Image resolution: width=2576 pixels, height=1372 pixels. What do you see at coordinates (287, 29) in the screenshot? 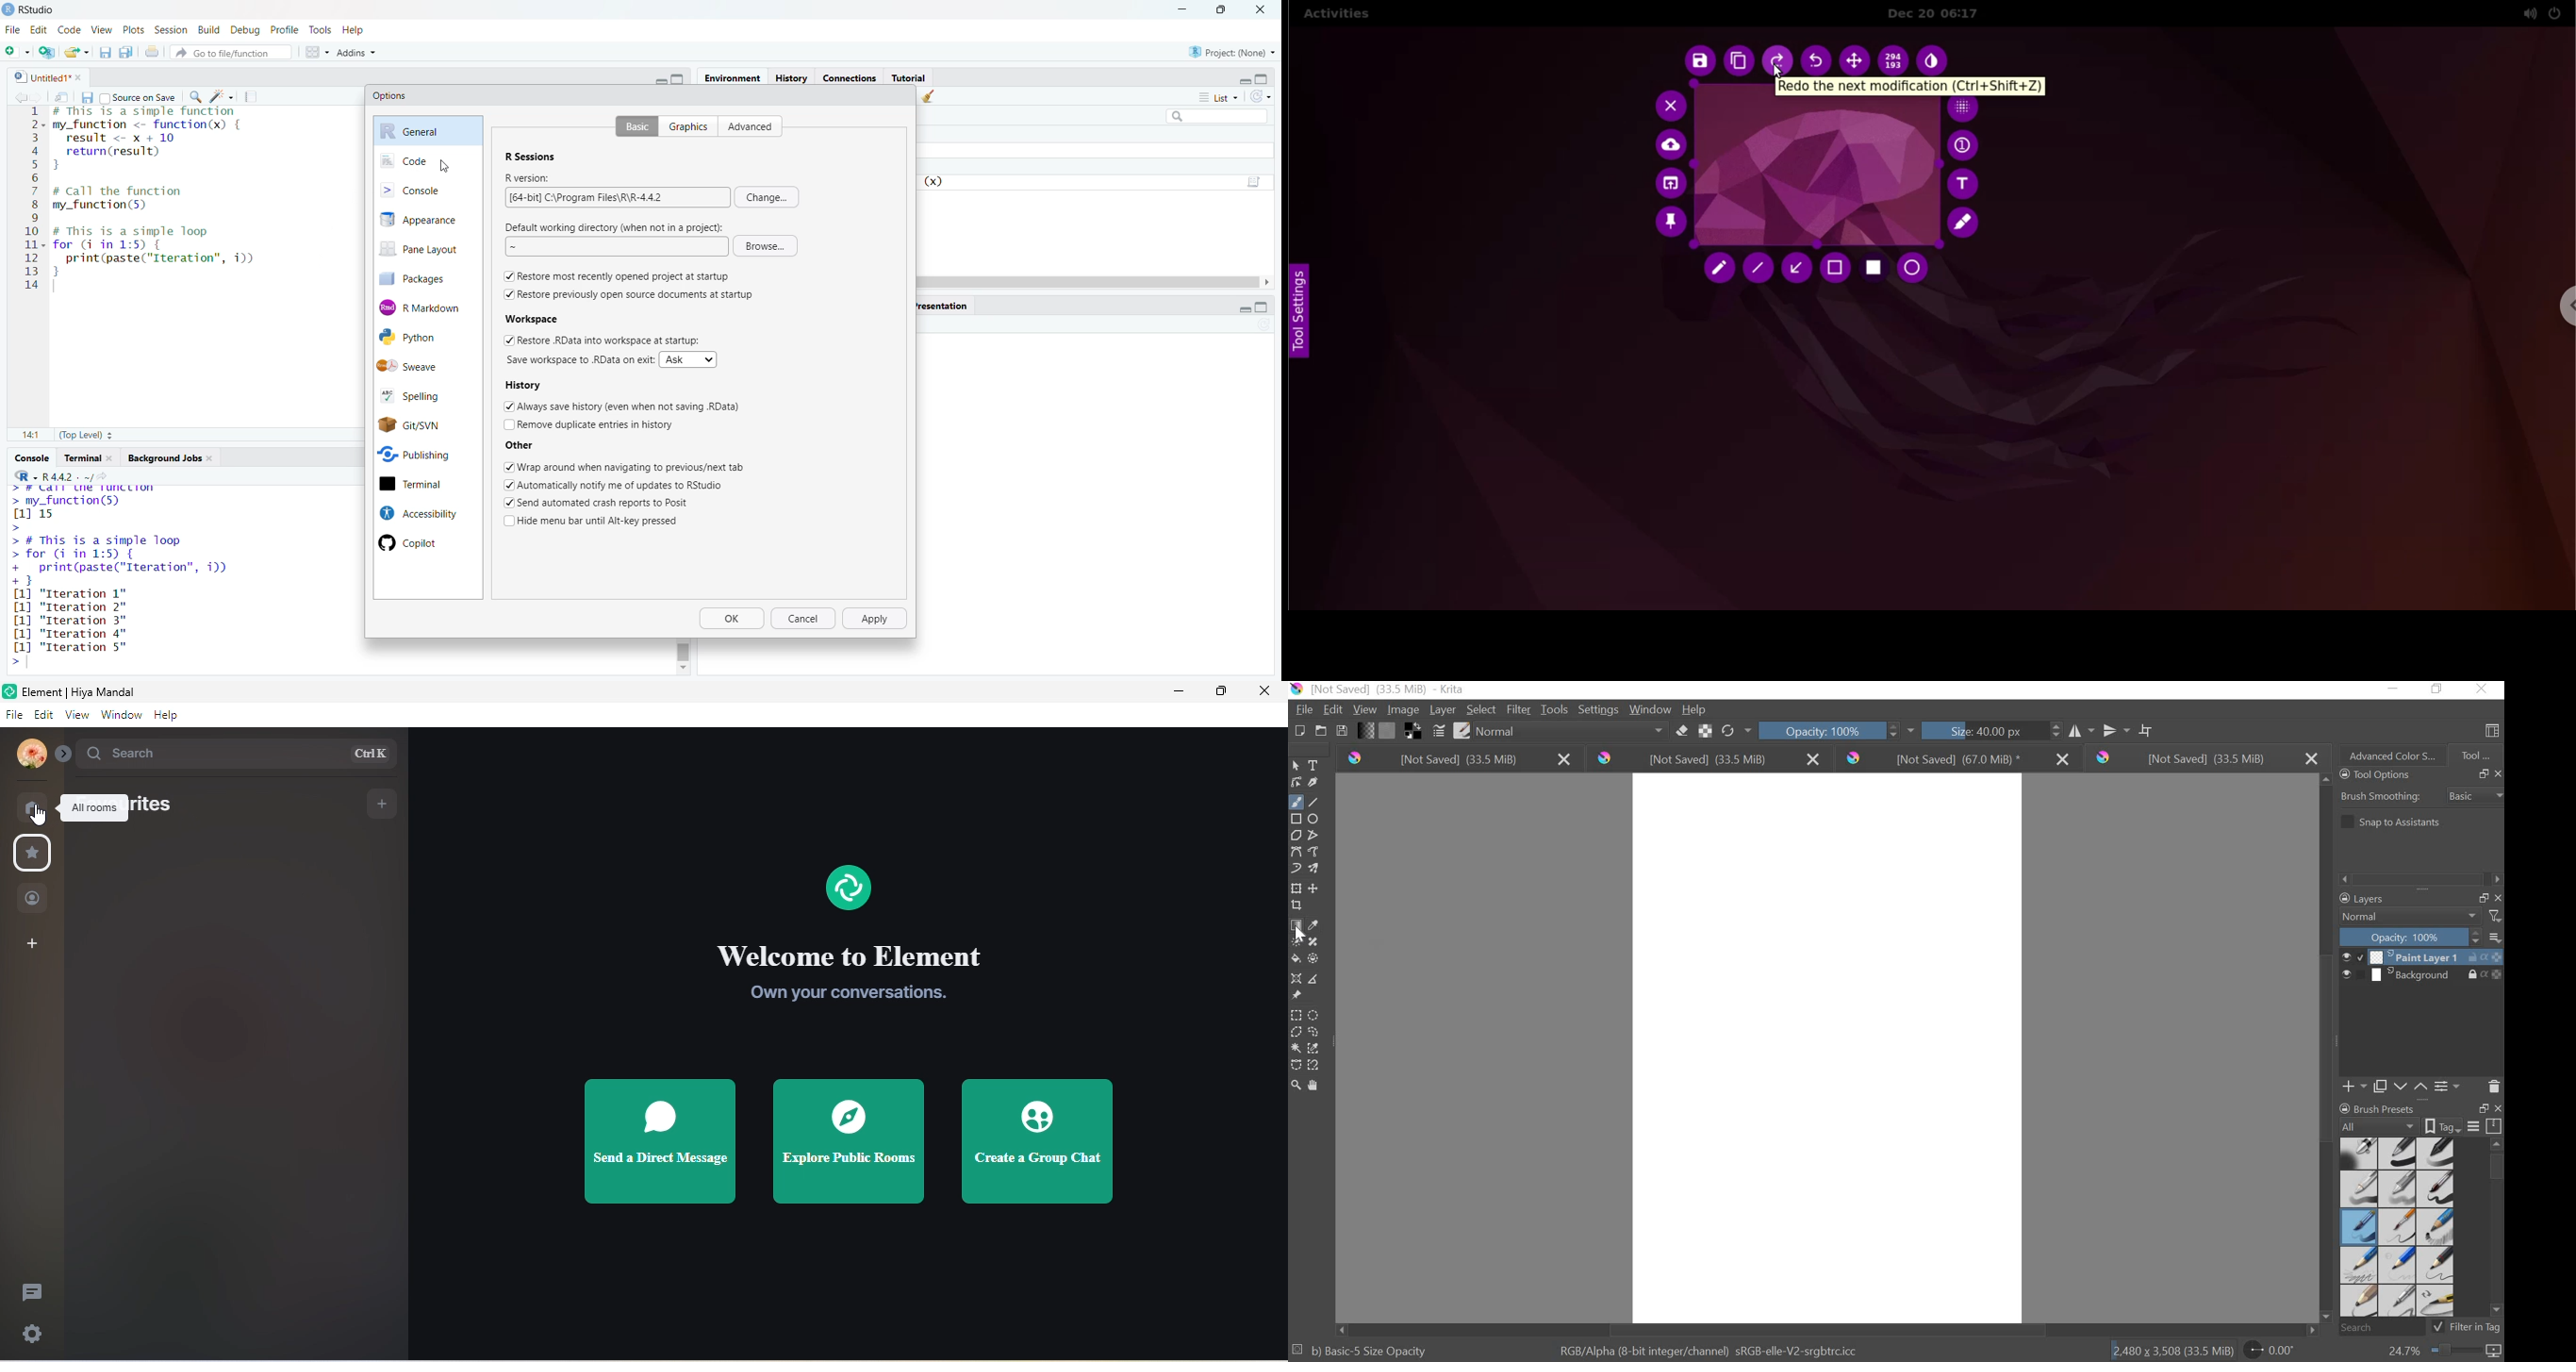
I see `profile` at bounding box center [287, 29].